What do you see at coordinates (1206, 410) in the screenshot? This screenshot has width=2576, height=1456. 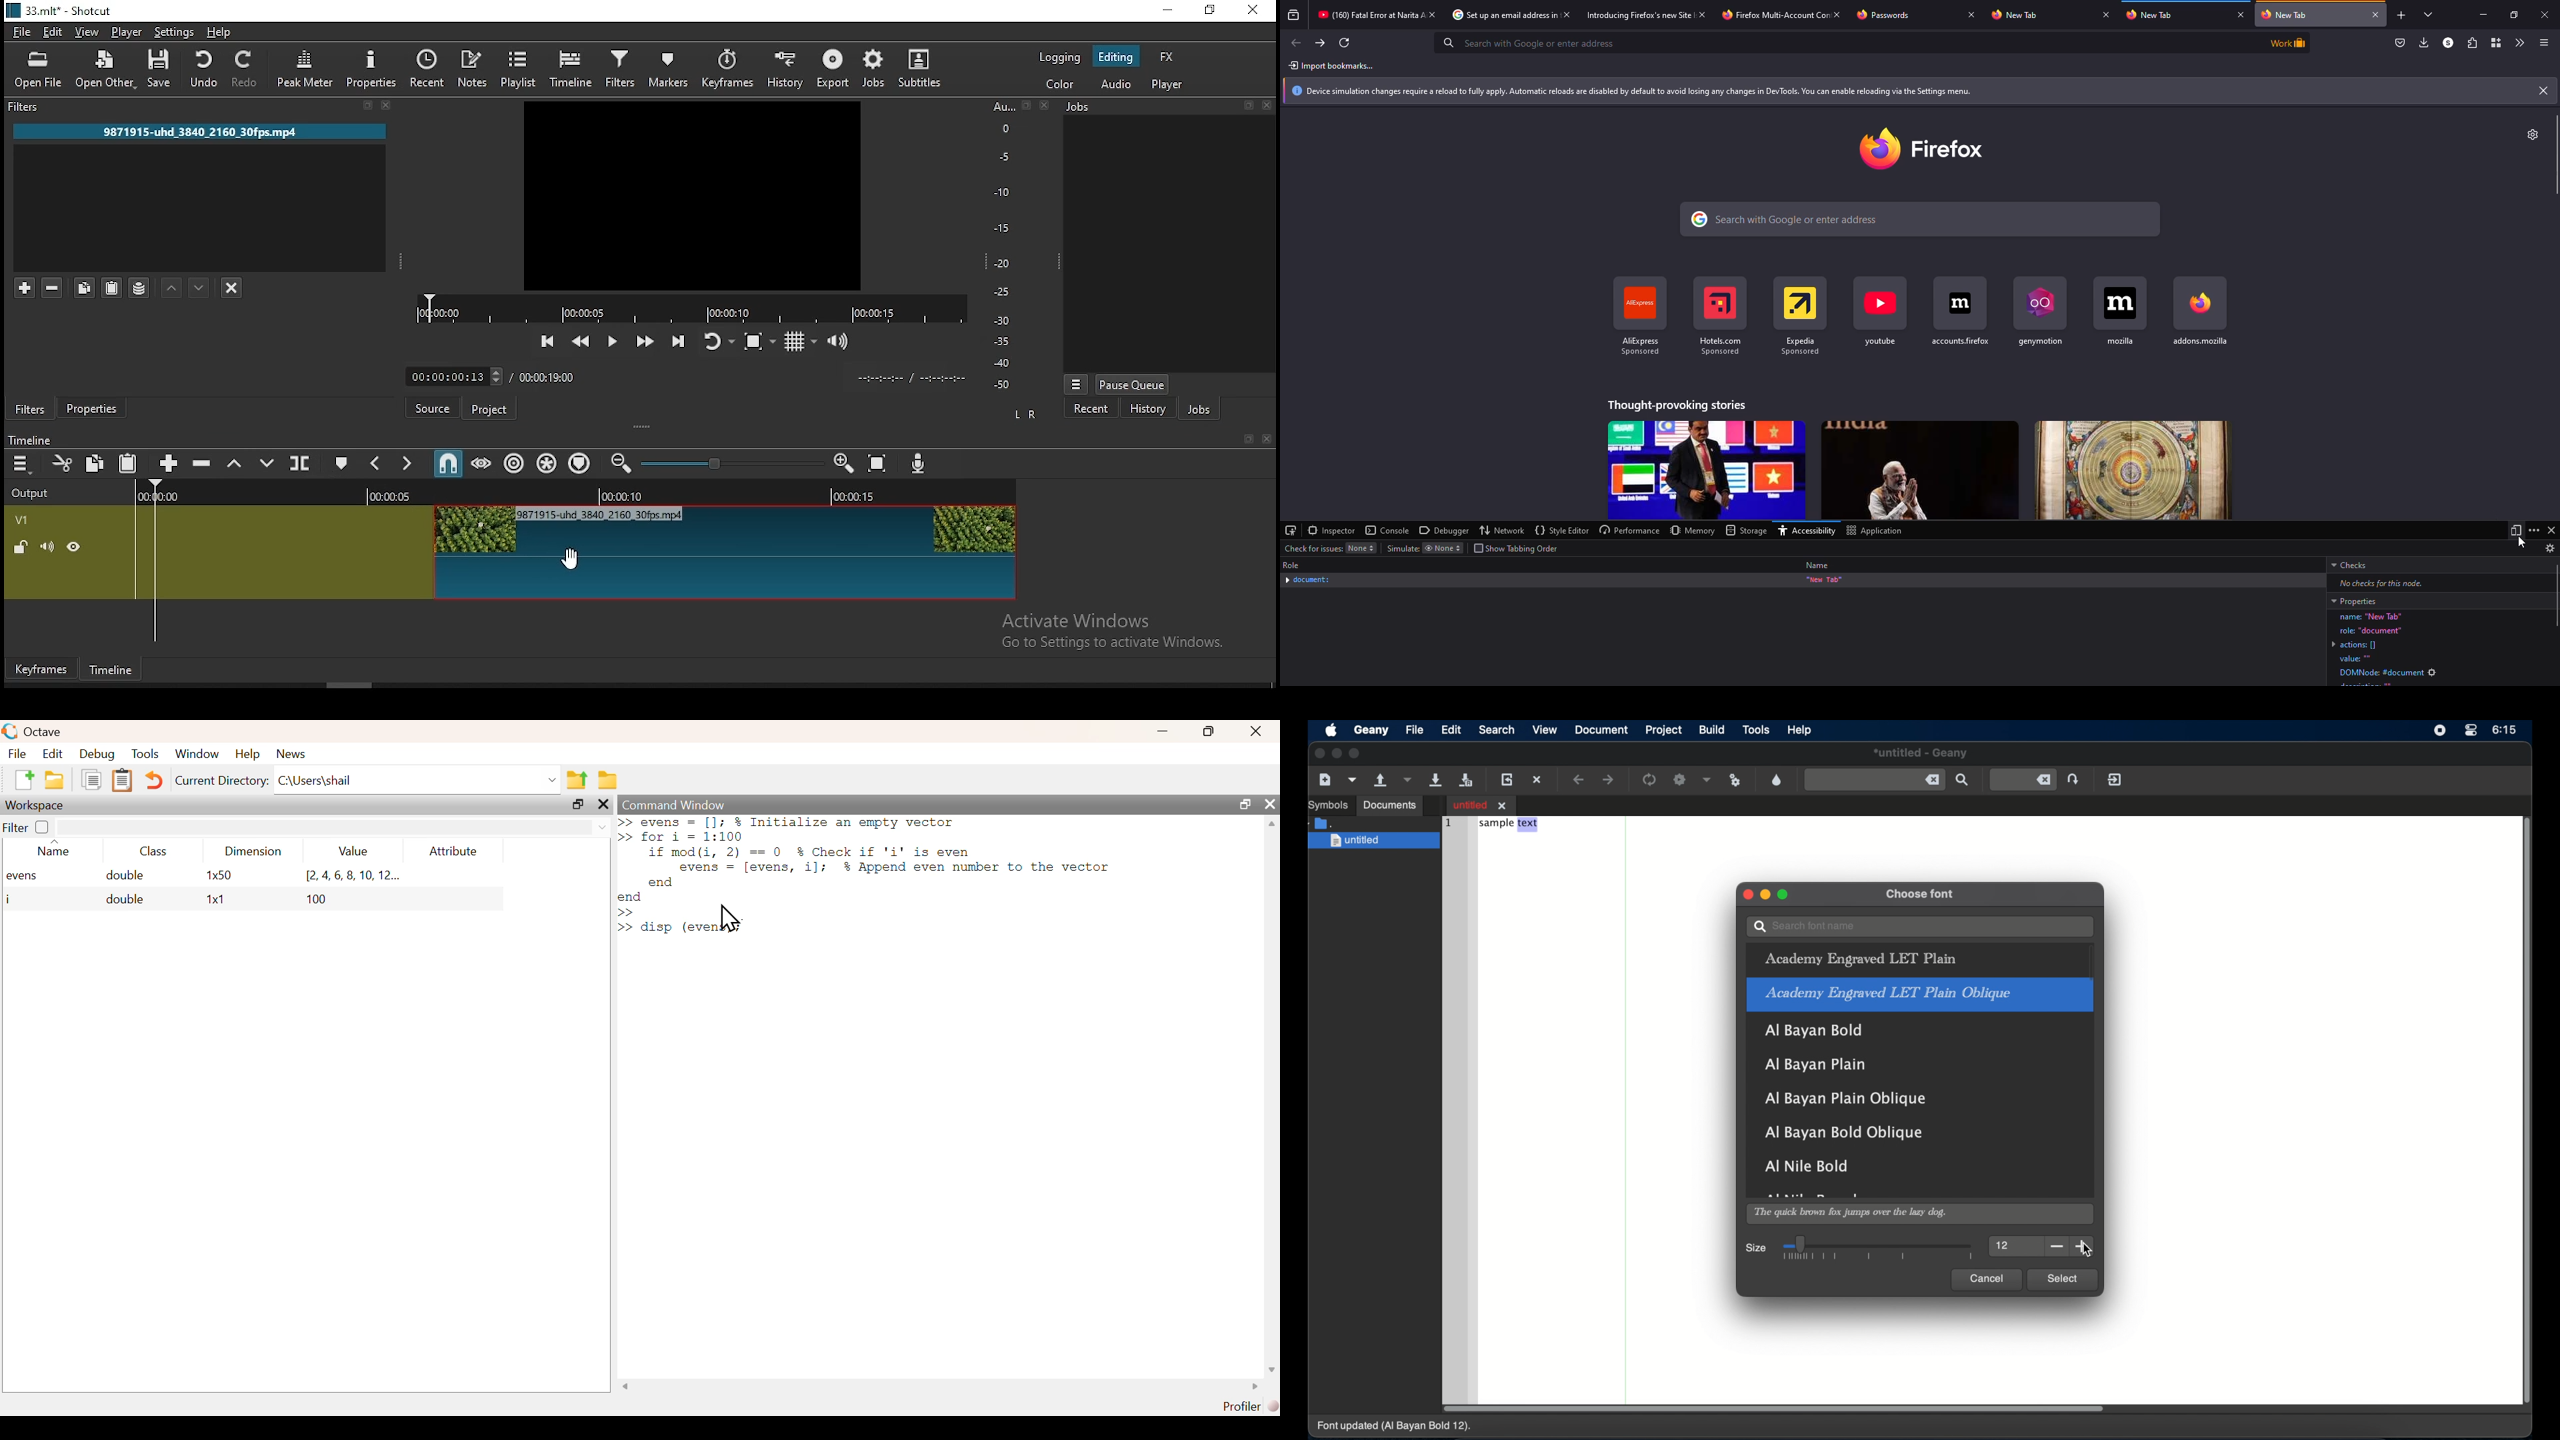 I see `jobs` at bounding box center [1206, 410].